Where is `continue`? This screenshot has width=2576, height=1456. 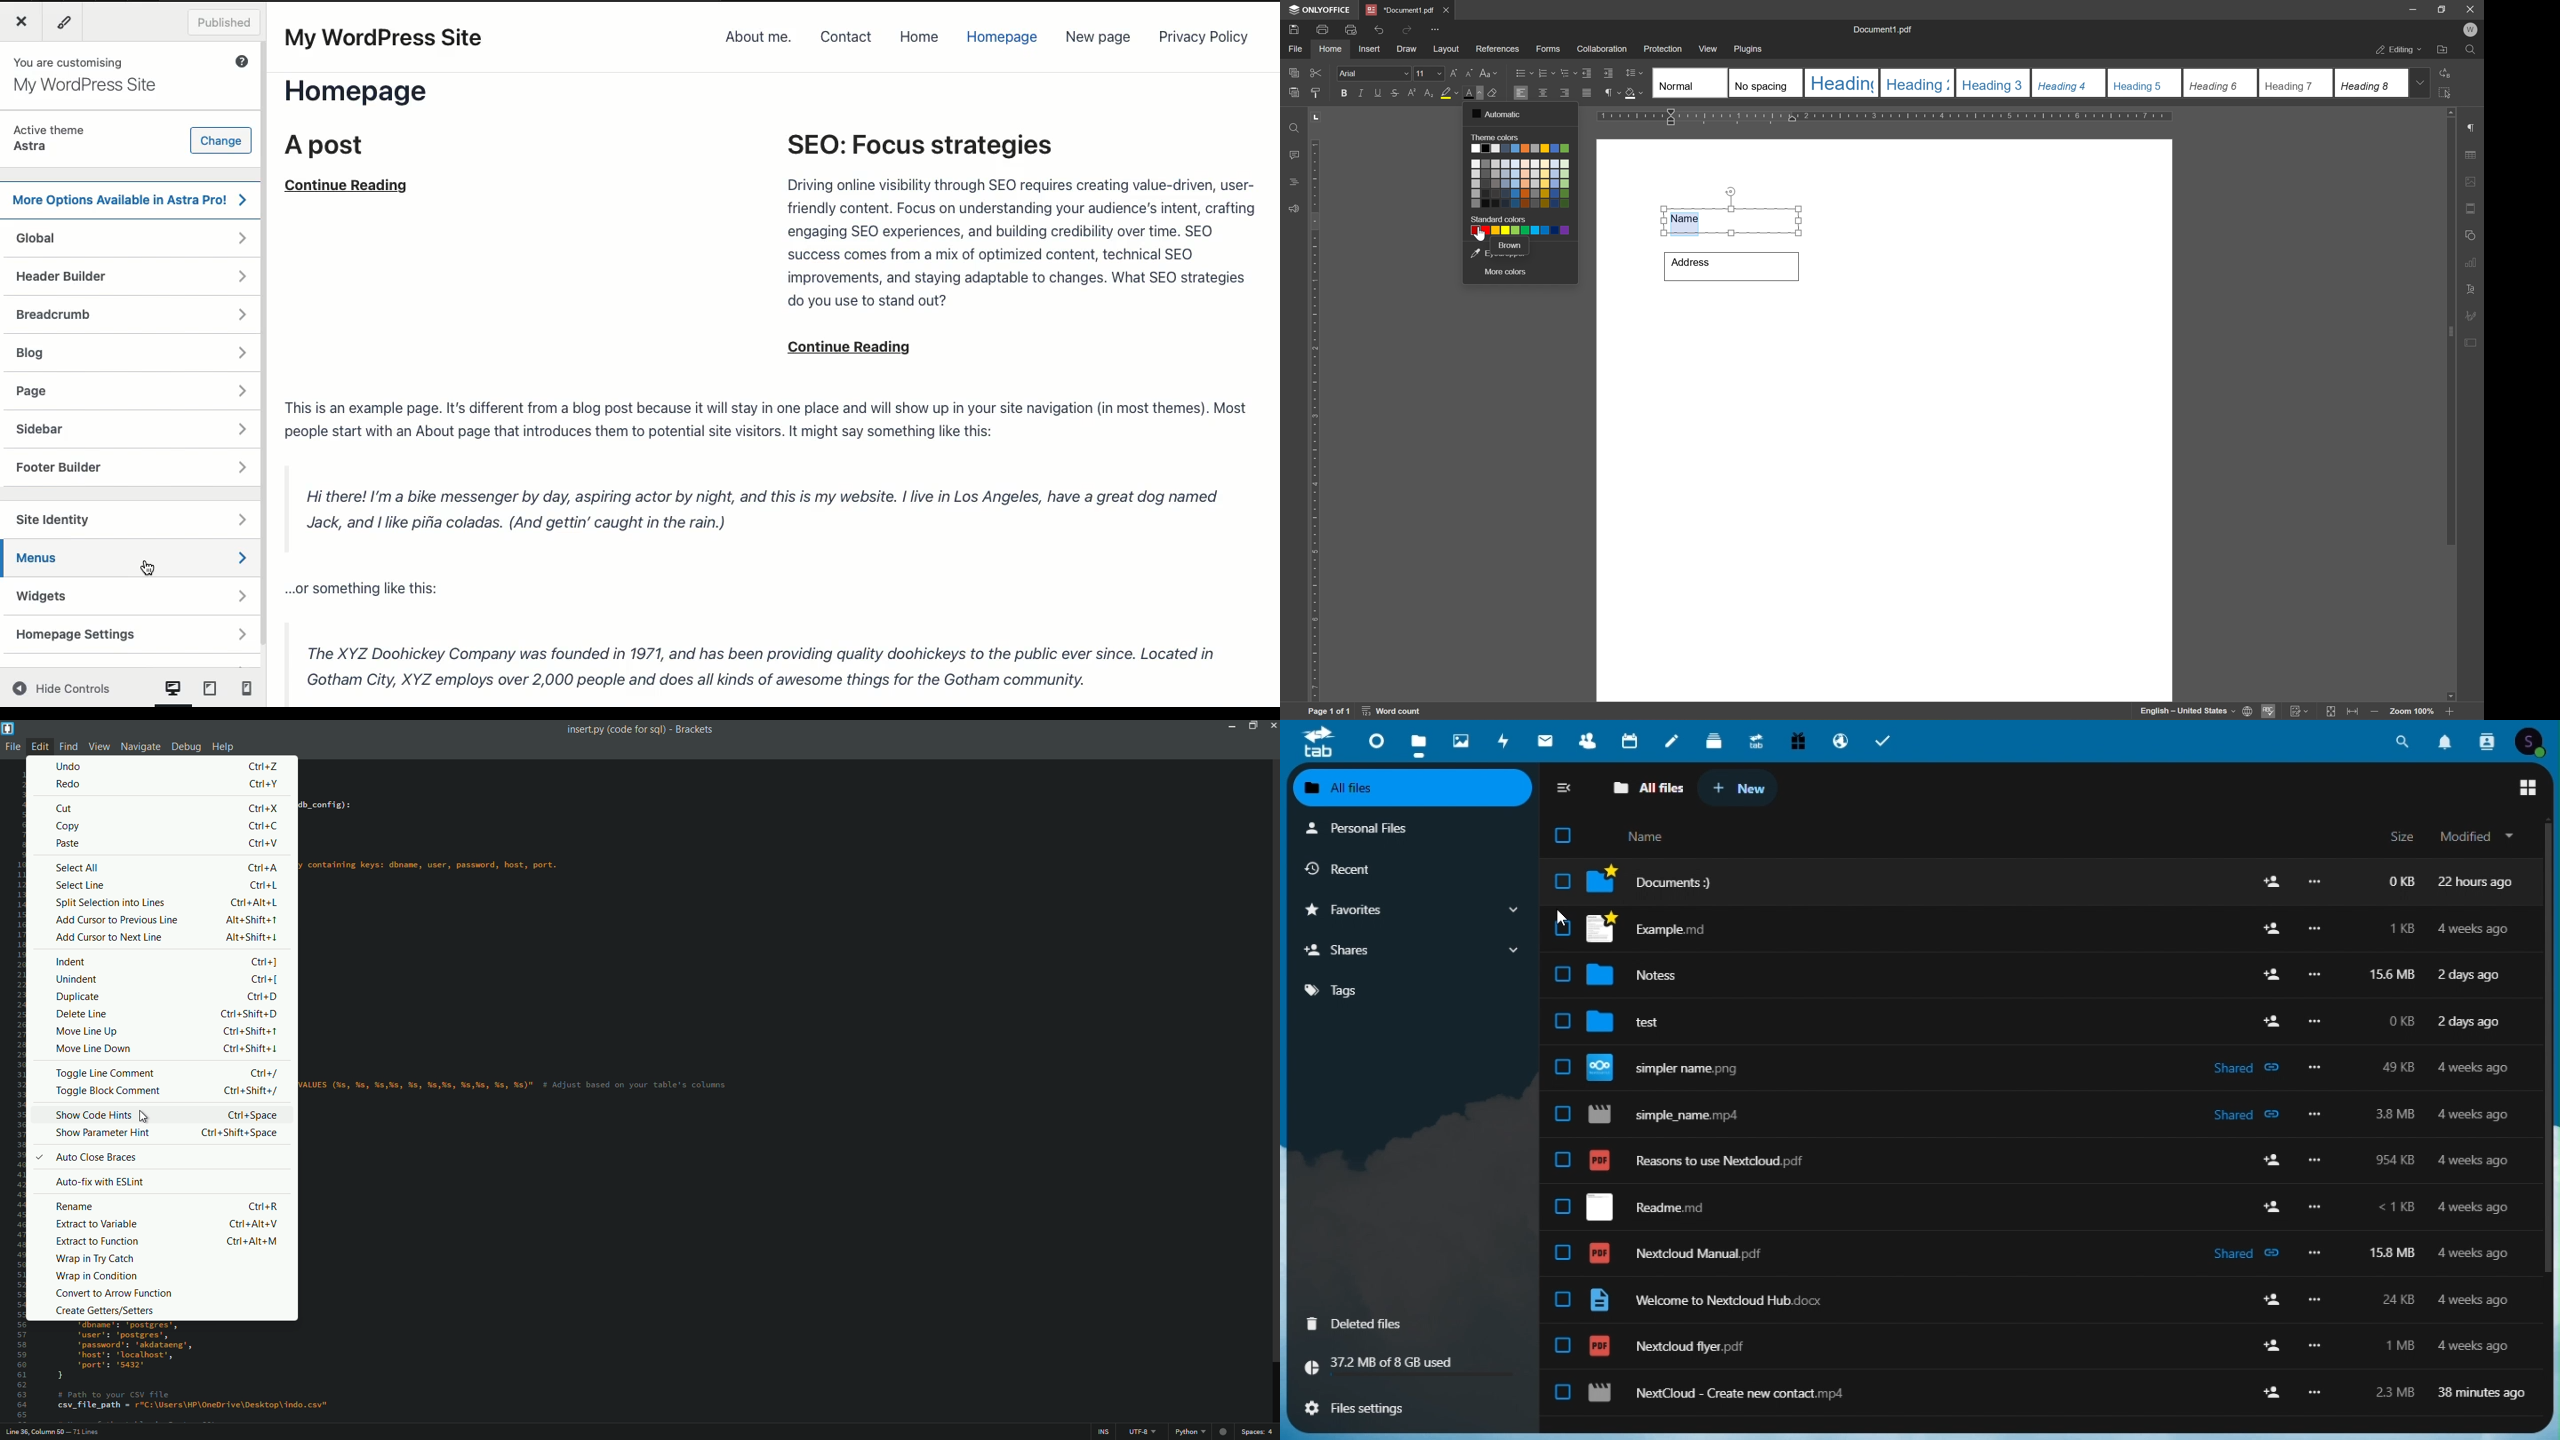 continue is located at coordinates (854, 347).